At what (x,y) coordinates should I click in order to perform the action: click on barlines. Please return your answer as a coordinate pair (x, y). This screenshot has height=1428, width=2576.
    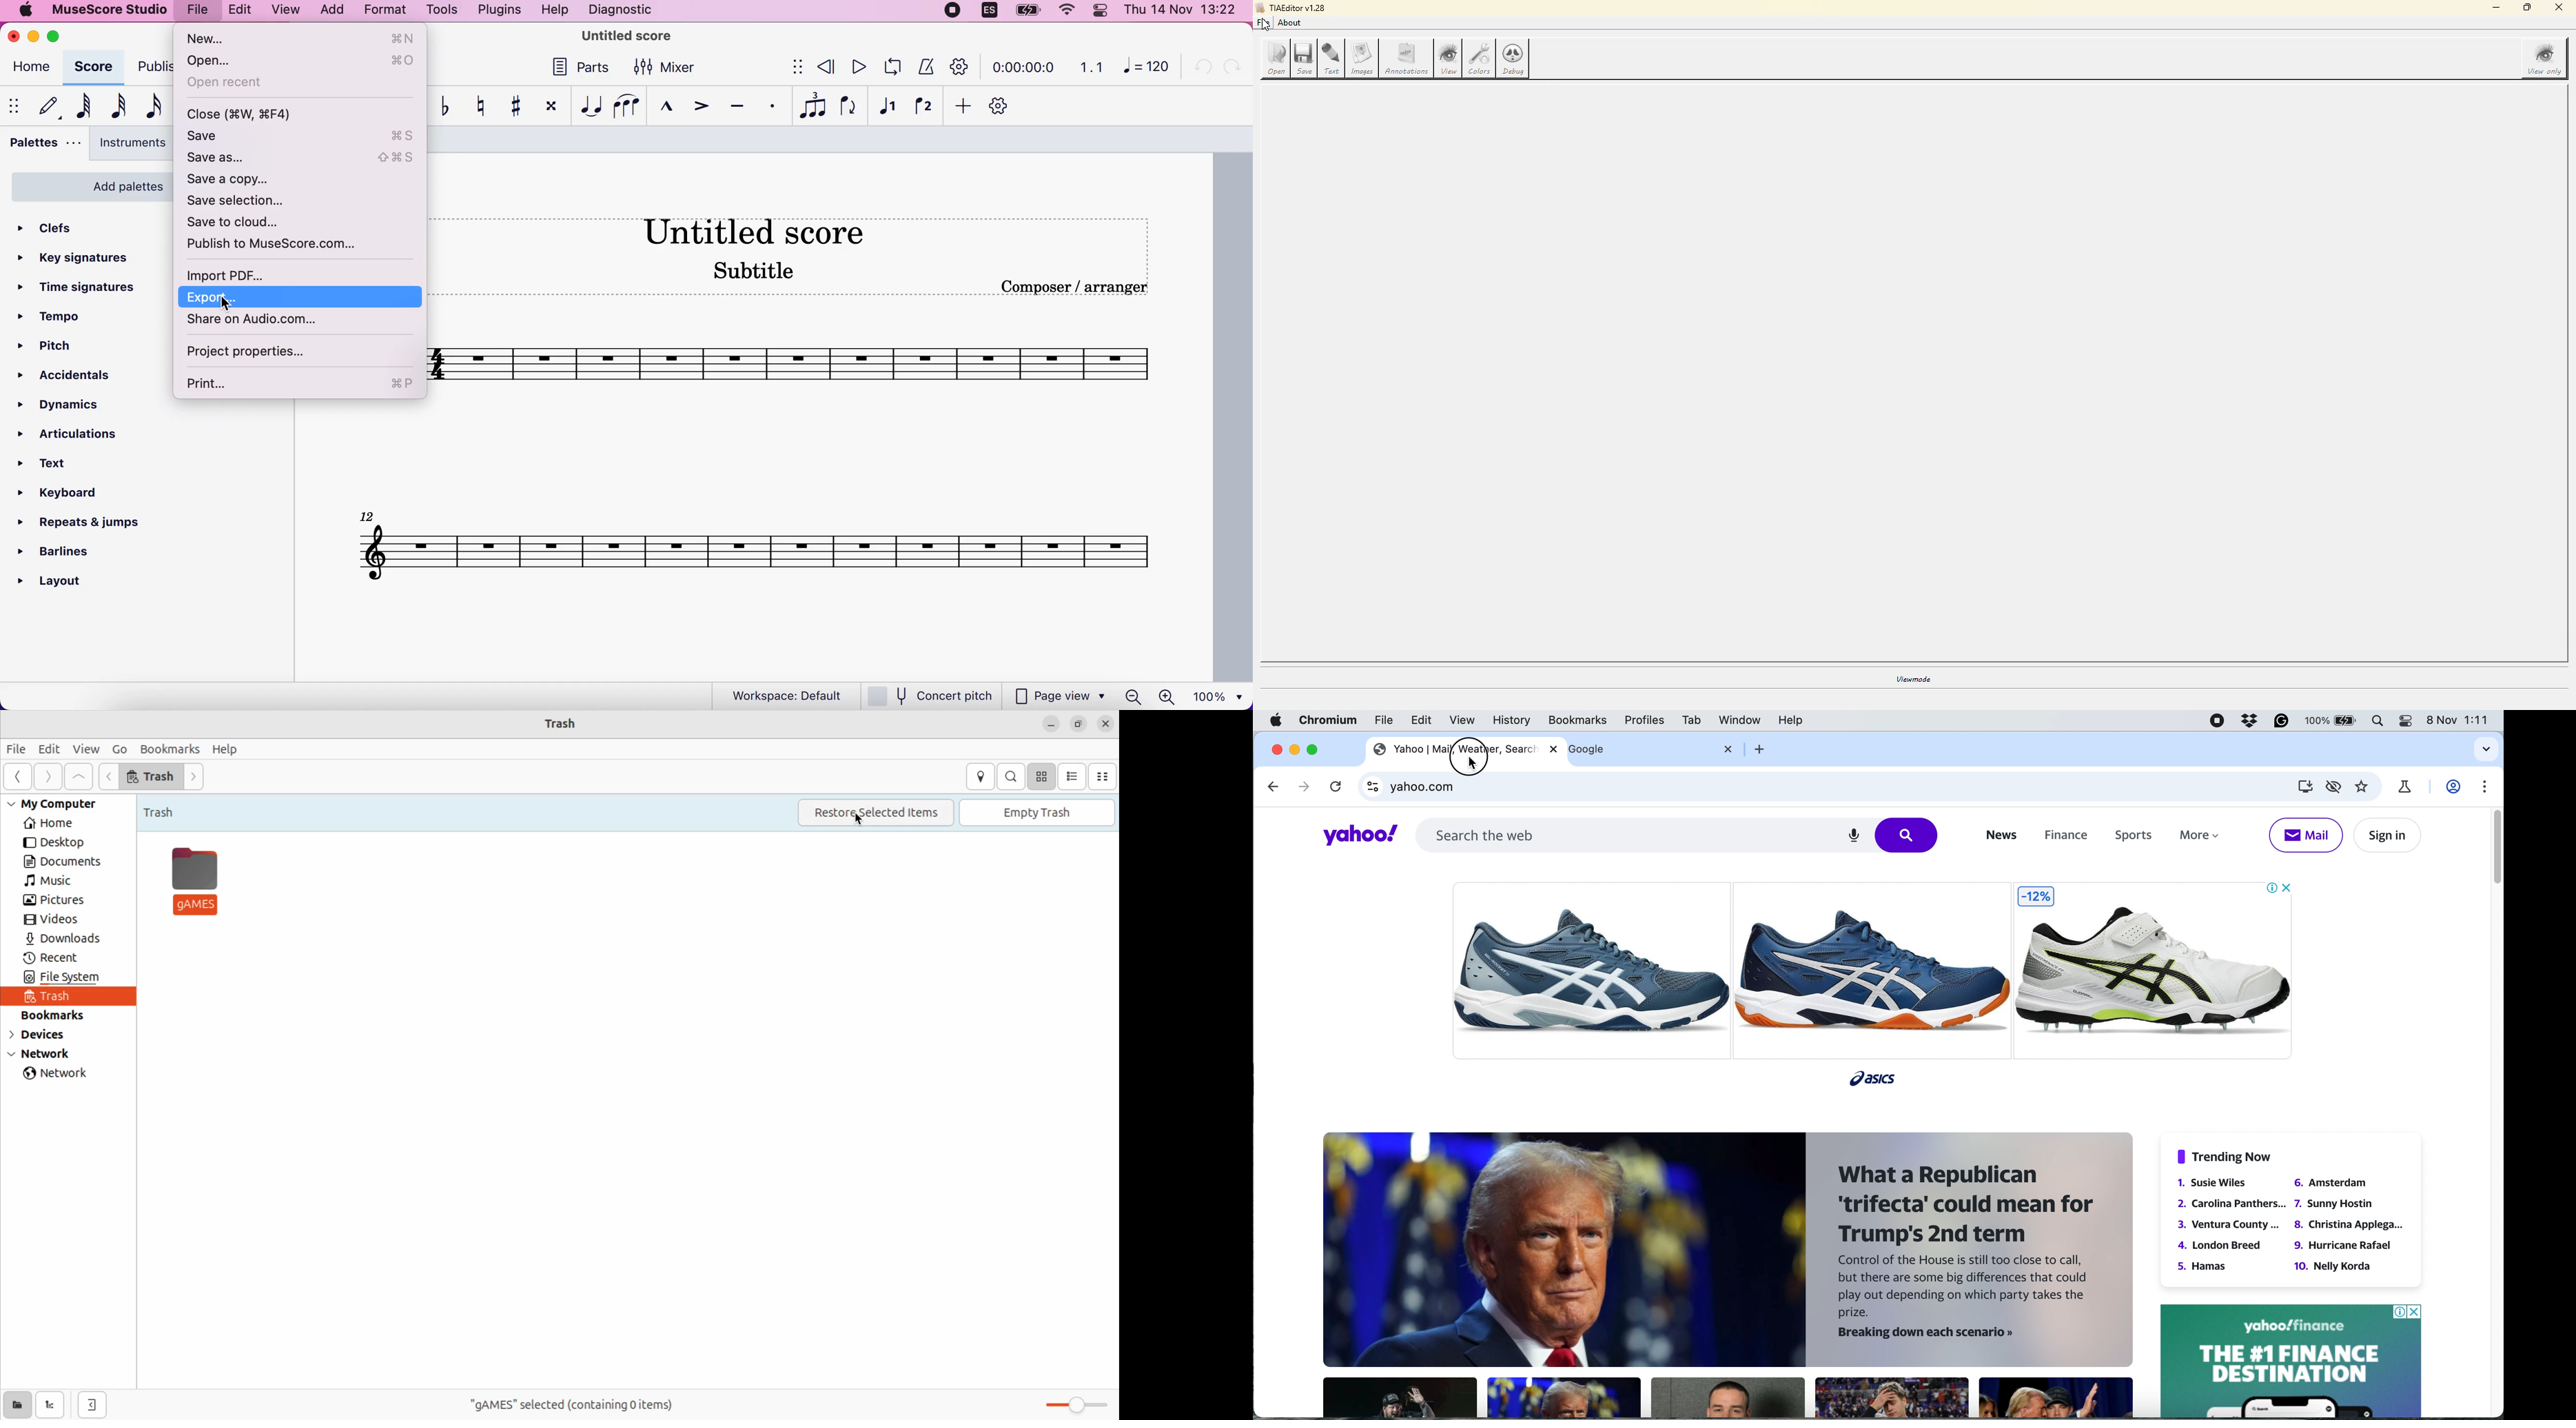
    Looking at the image, I should click on (68, 553).